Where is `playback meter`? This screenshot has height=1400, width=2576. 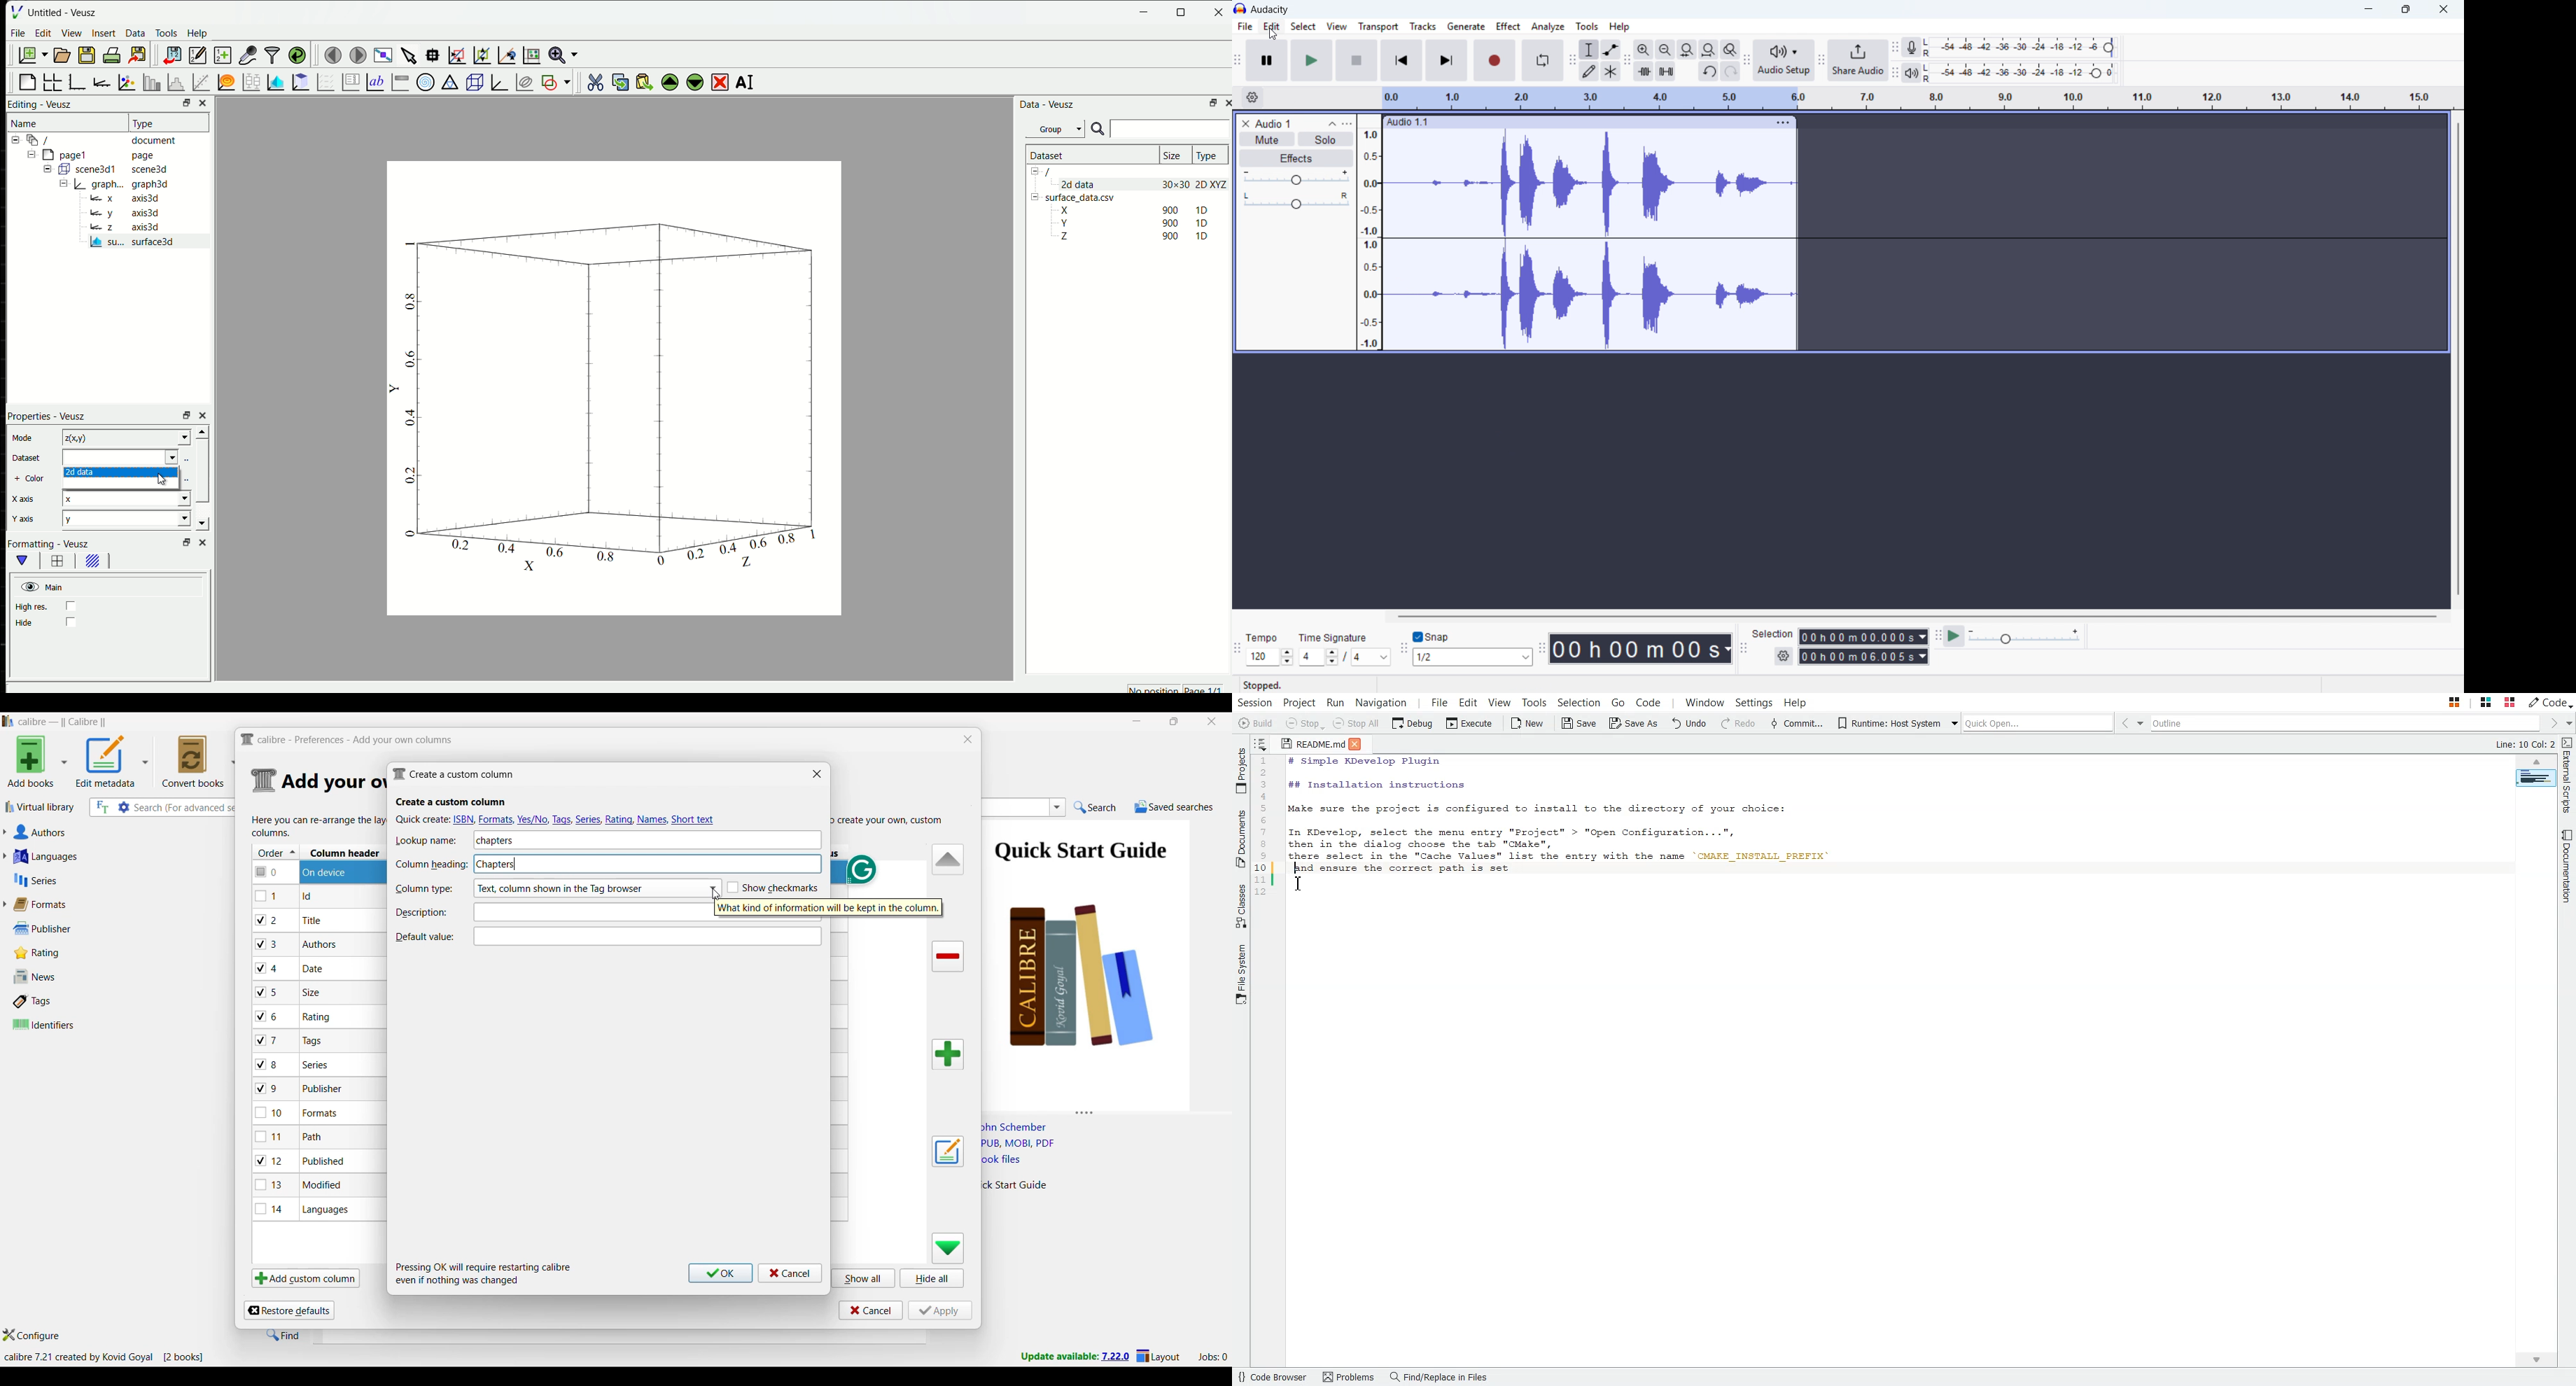
playback meter is located at coordinates (1912, 73).